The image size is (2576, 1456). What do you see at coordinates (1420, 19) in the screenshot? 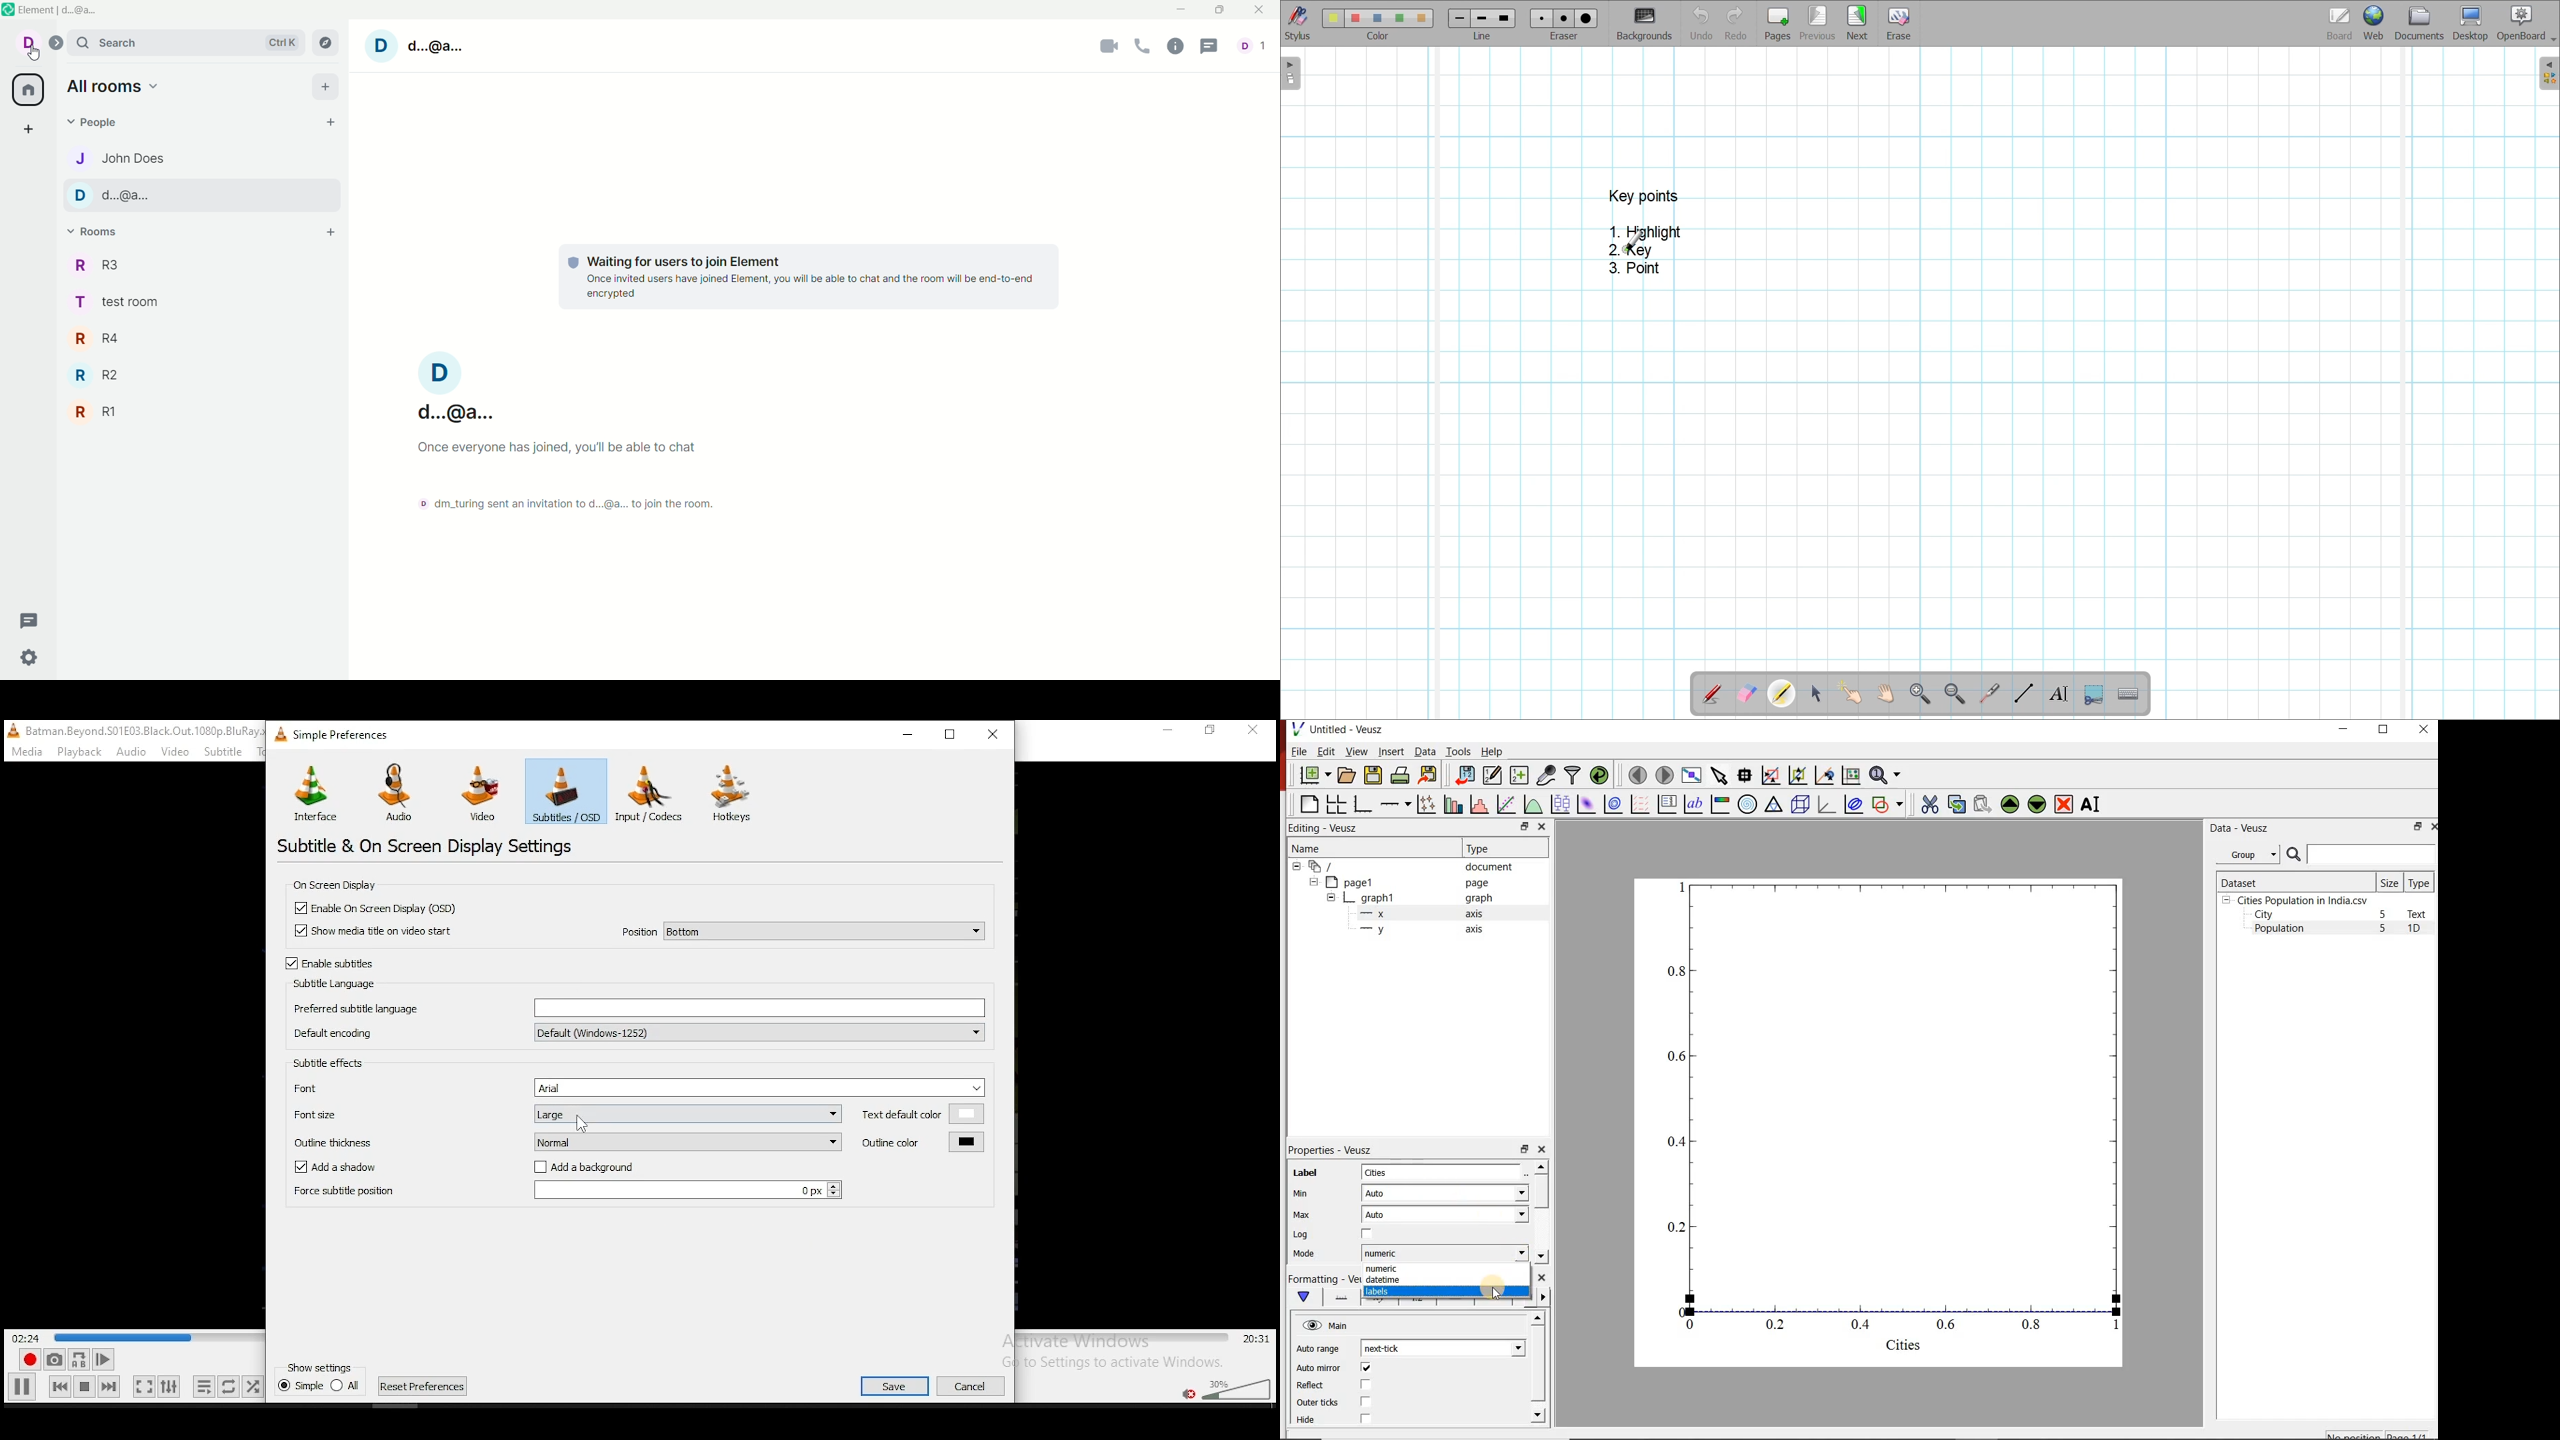
I see `color5` at bounding box center [1420, 19].